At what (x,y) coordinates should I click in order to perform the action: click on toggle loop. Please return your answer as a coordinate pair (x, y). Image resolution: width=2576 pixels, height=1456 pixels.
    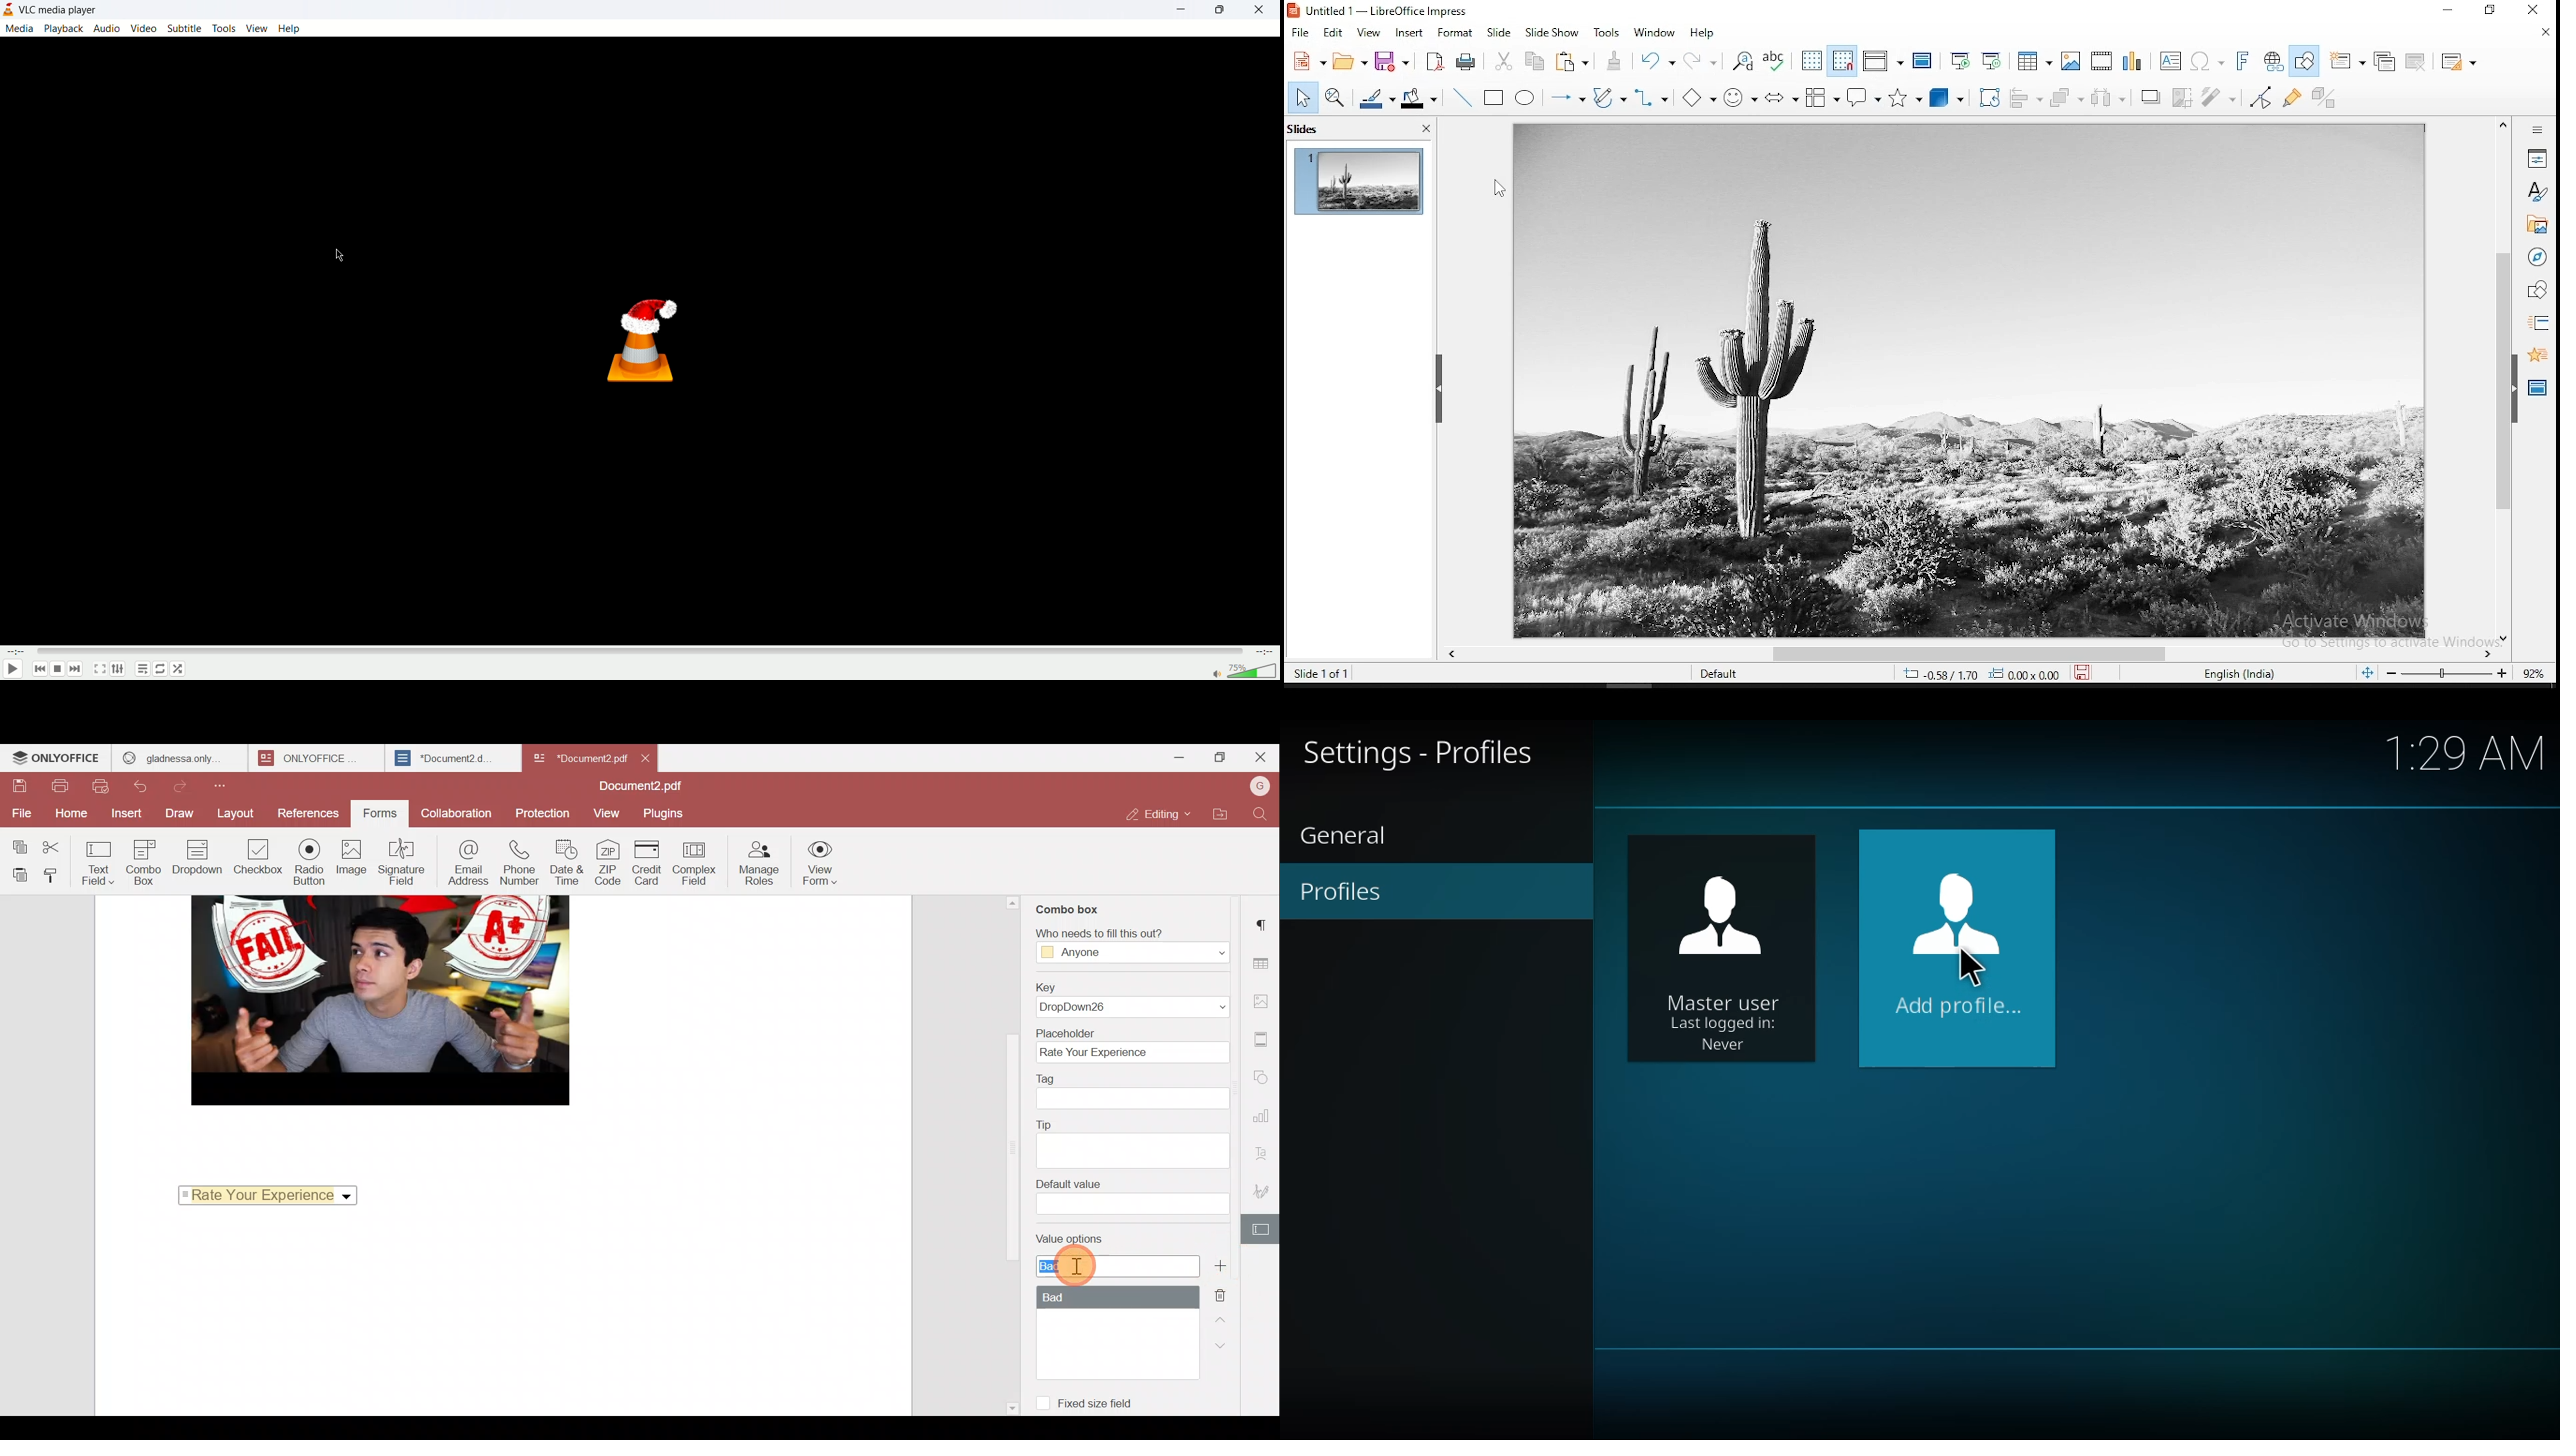
    Looking at the image, I should click on (159, 669).